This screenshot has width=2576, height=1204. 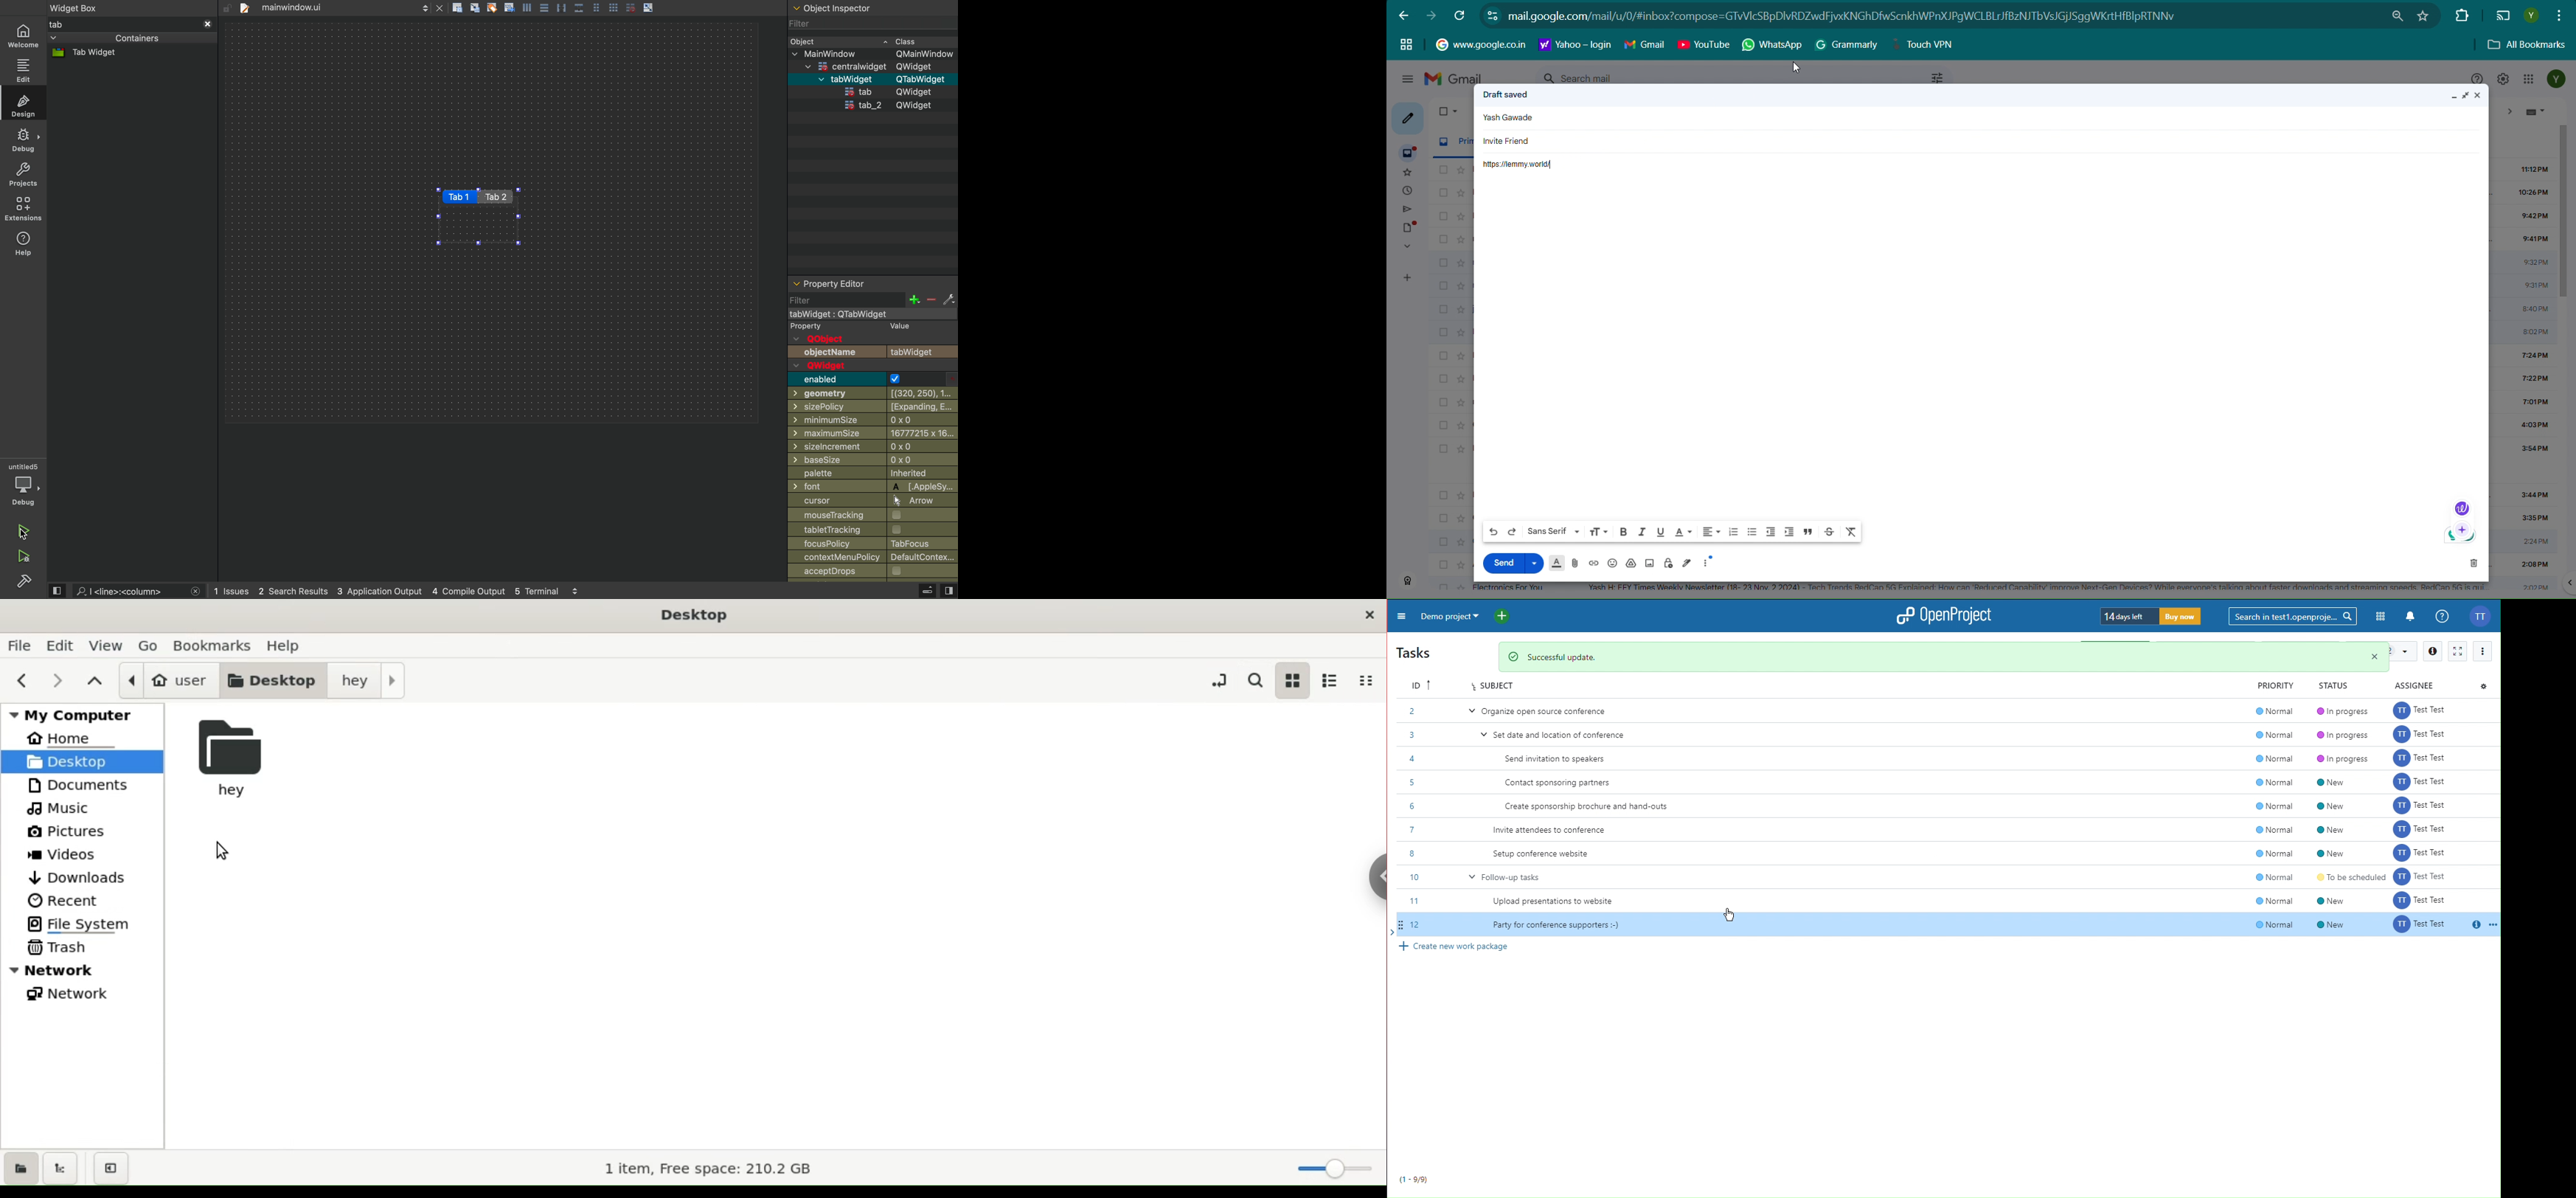 What do you see at coordinates (849, 379) in the screenshot?
I see `enabled` at bounding box center [849, 379].